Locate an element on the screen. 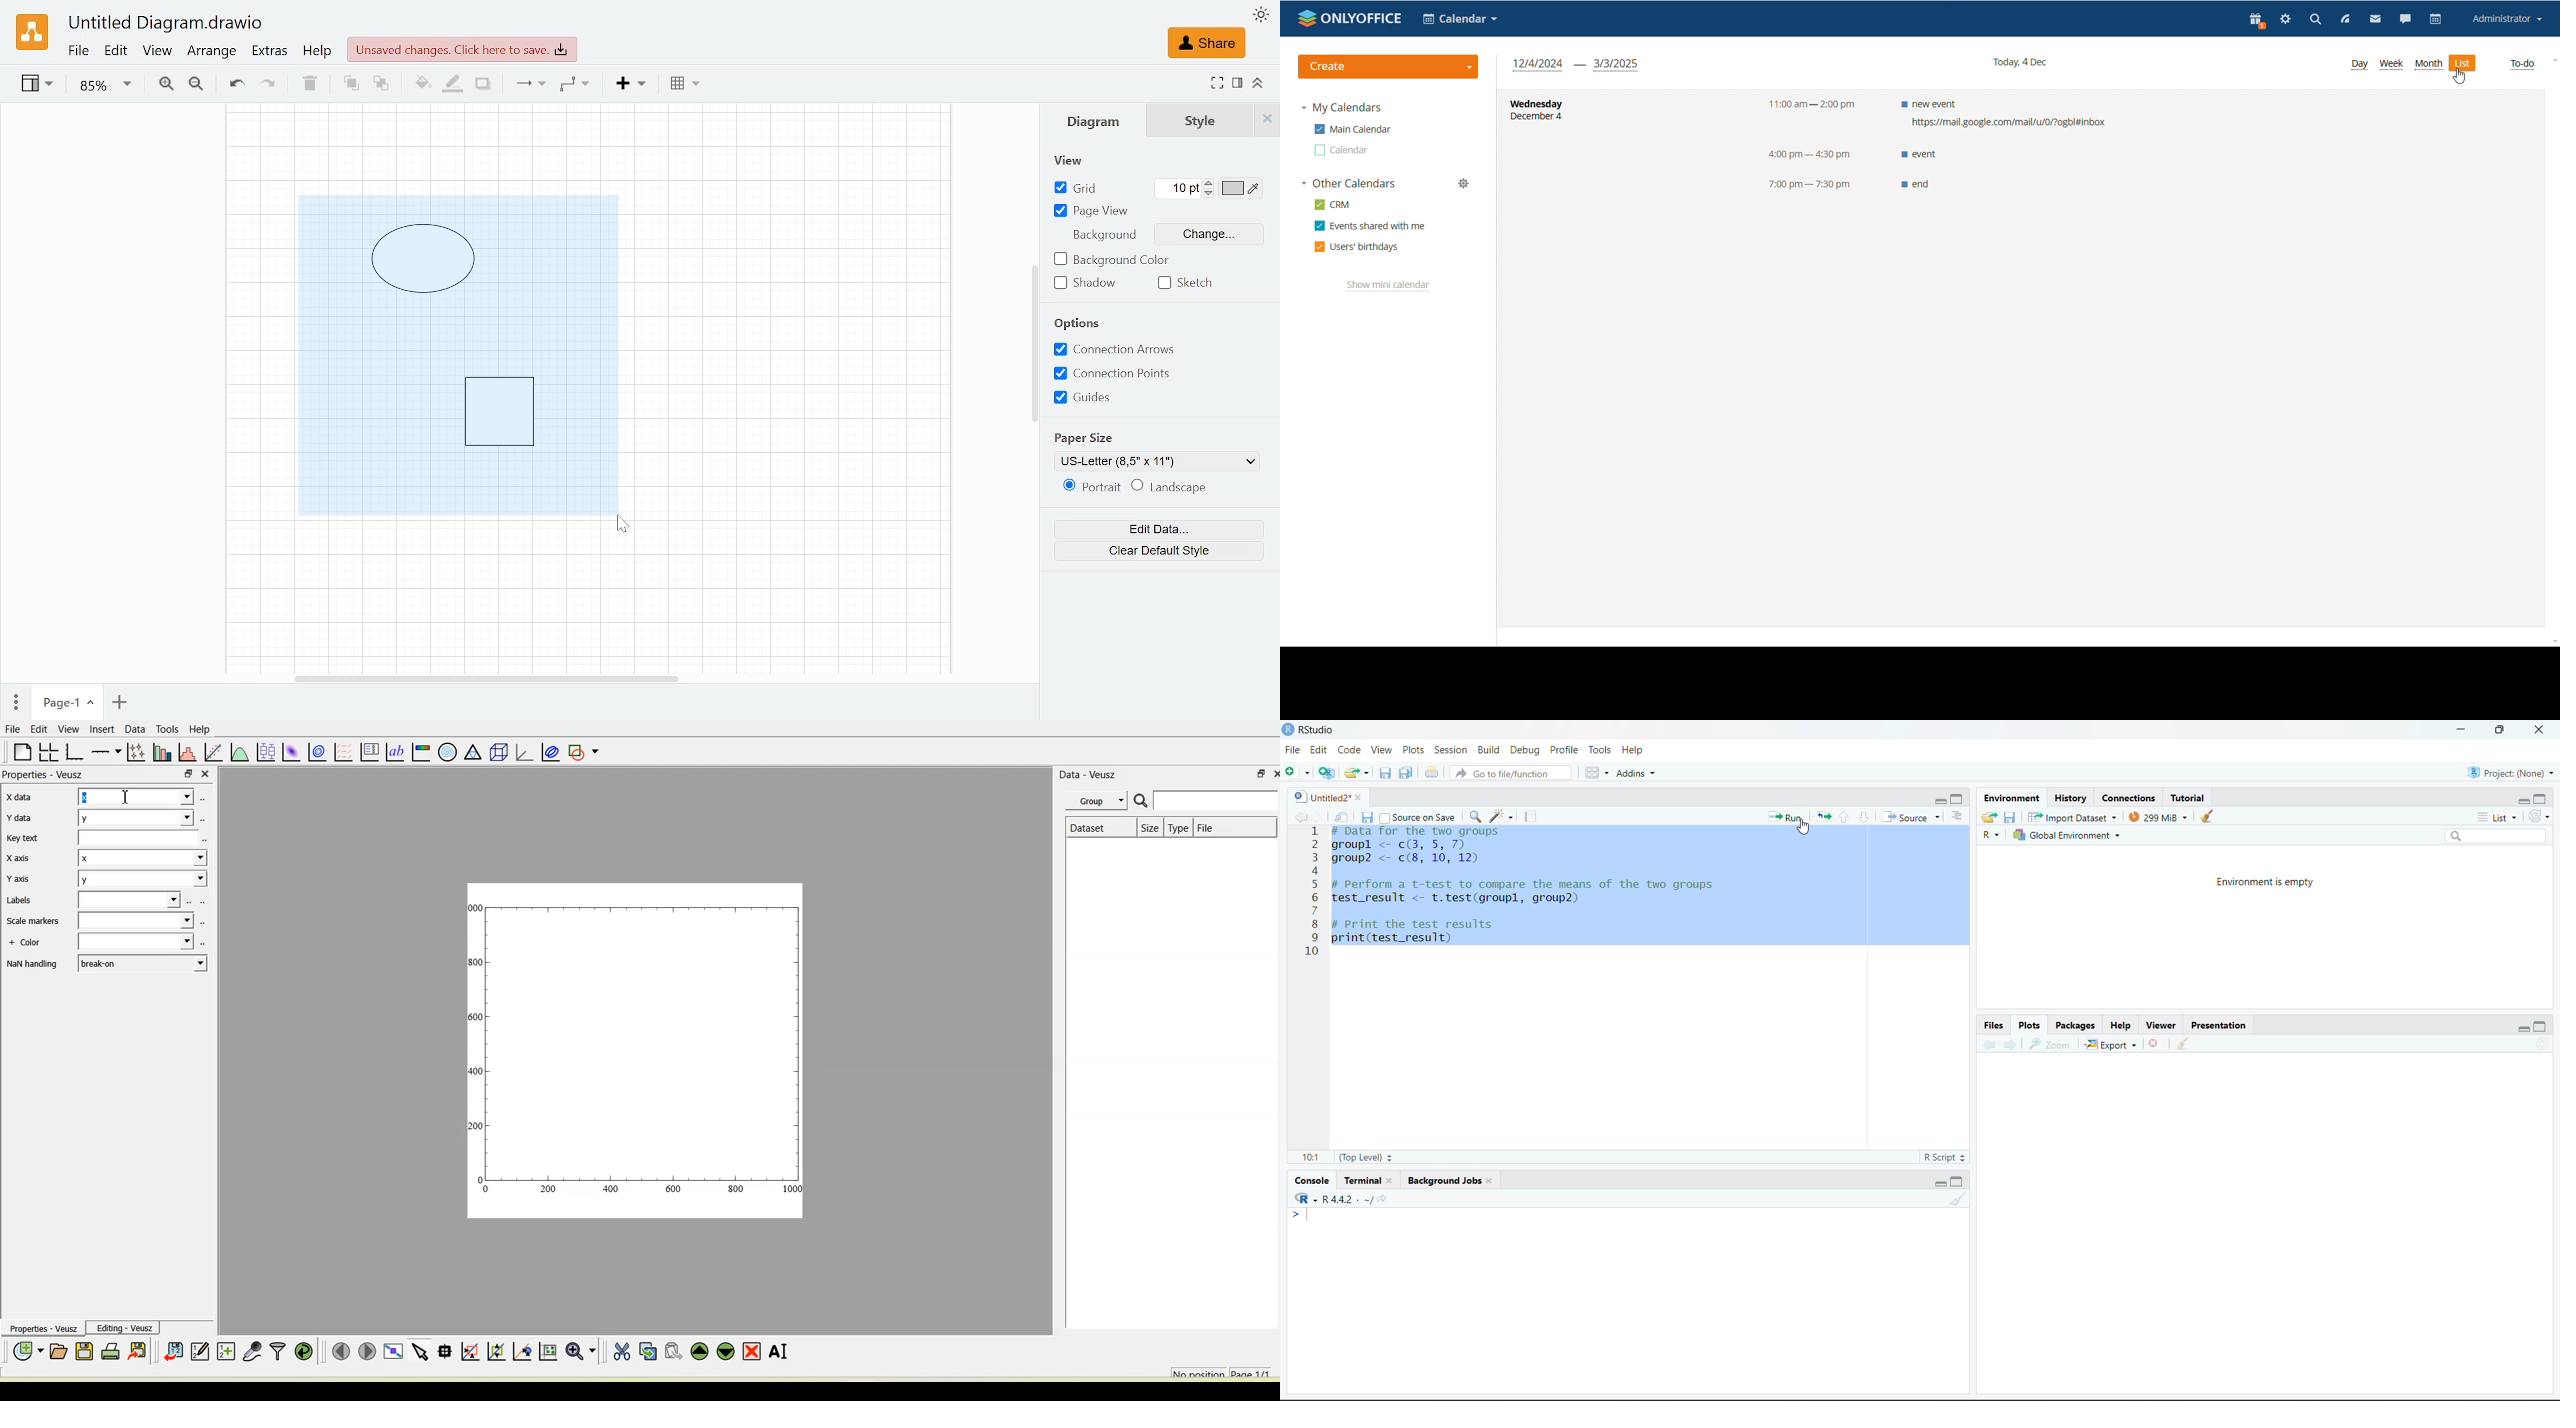  Unsaved changes. click here to save is located at coordinates (462, 50).